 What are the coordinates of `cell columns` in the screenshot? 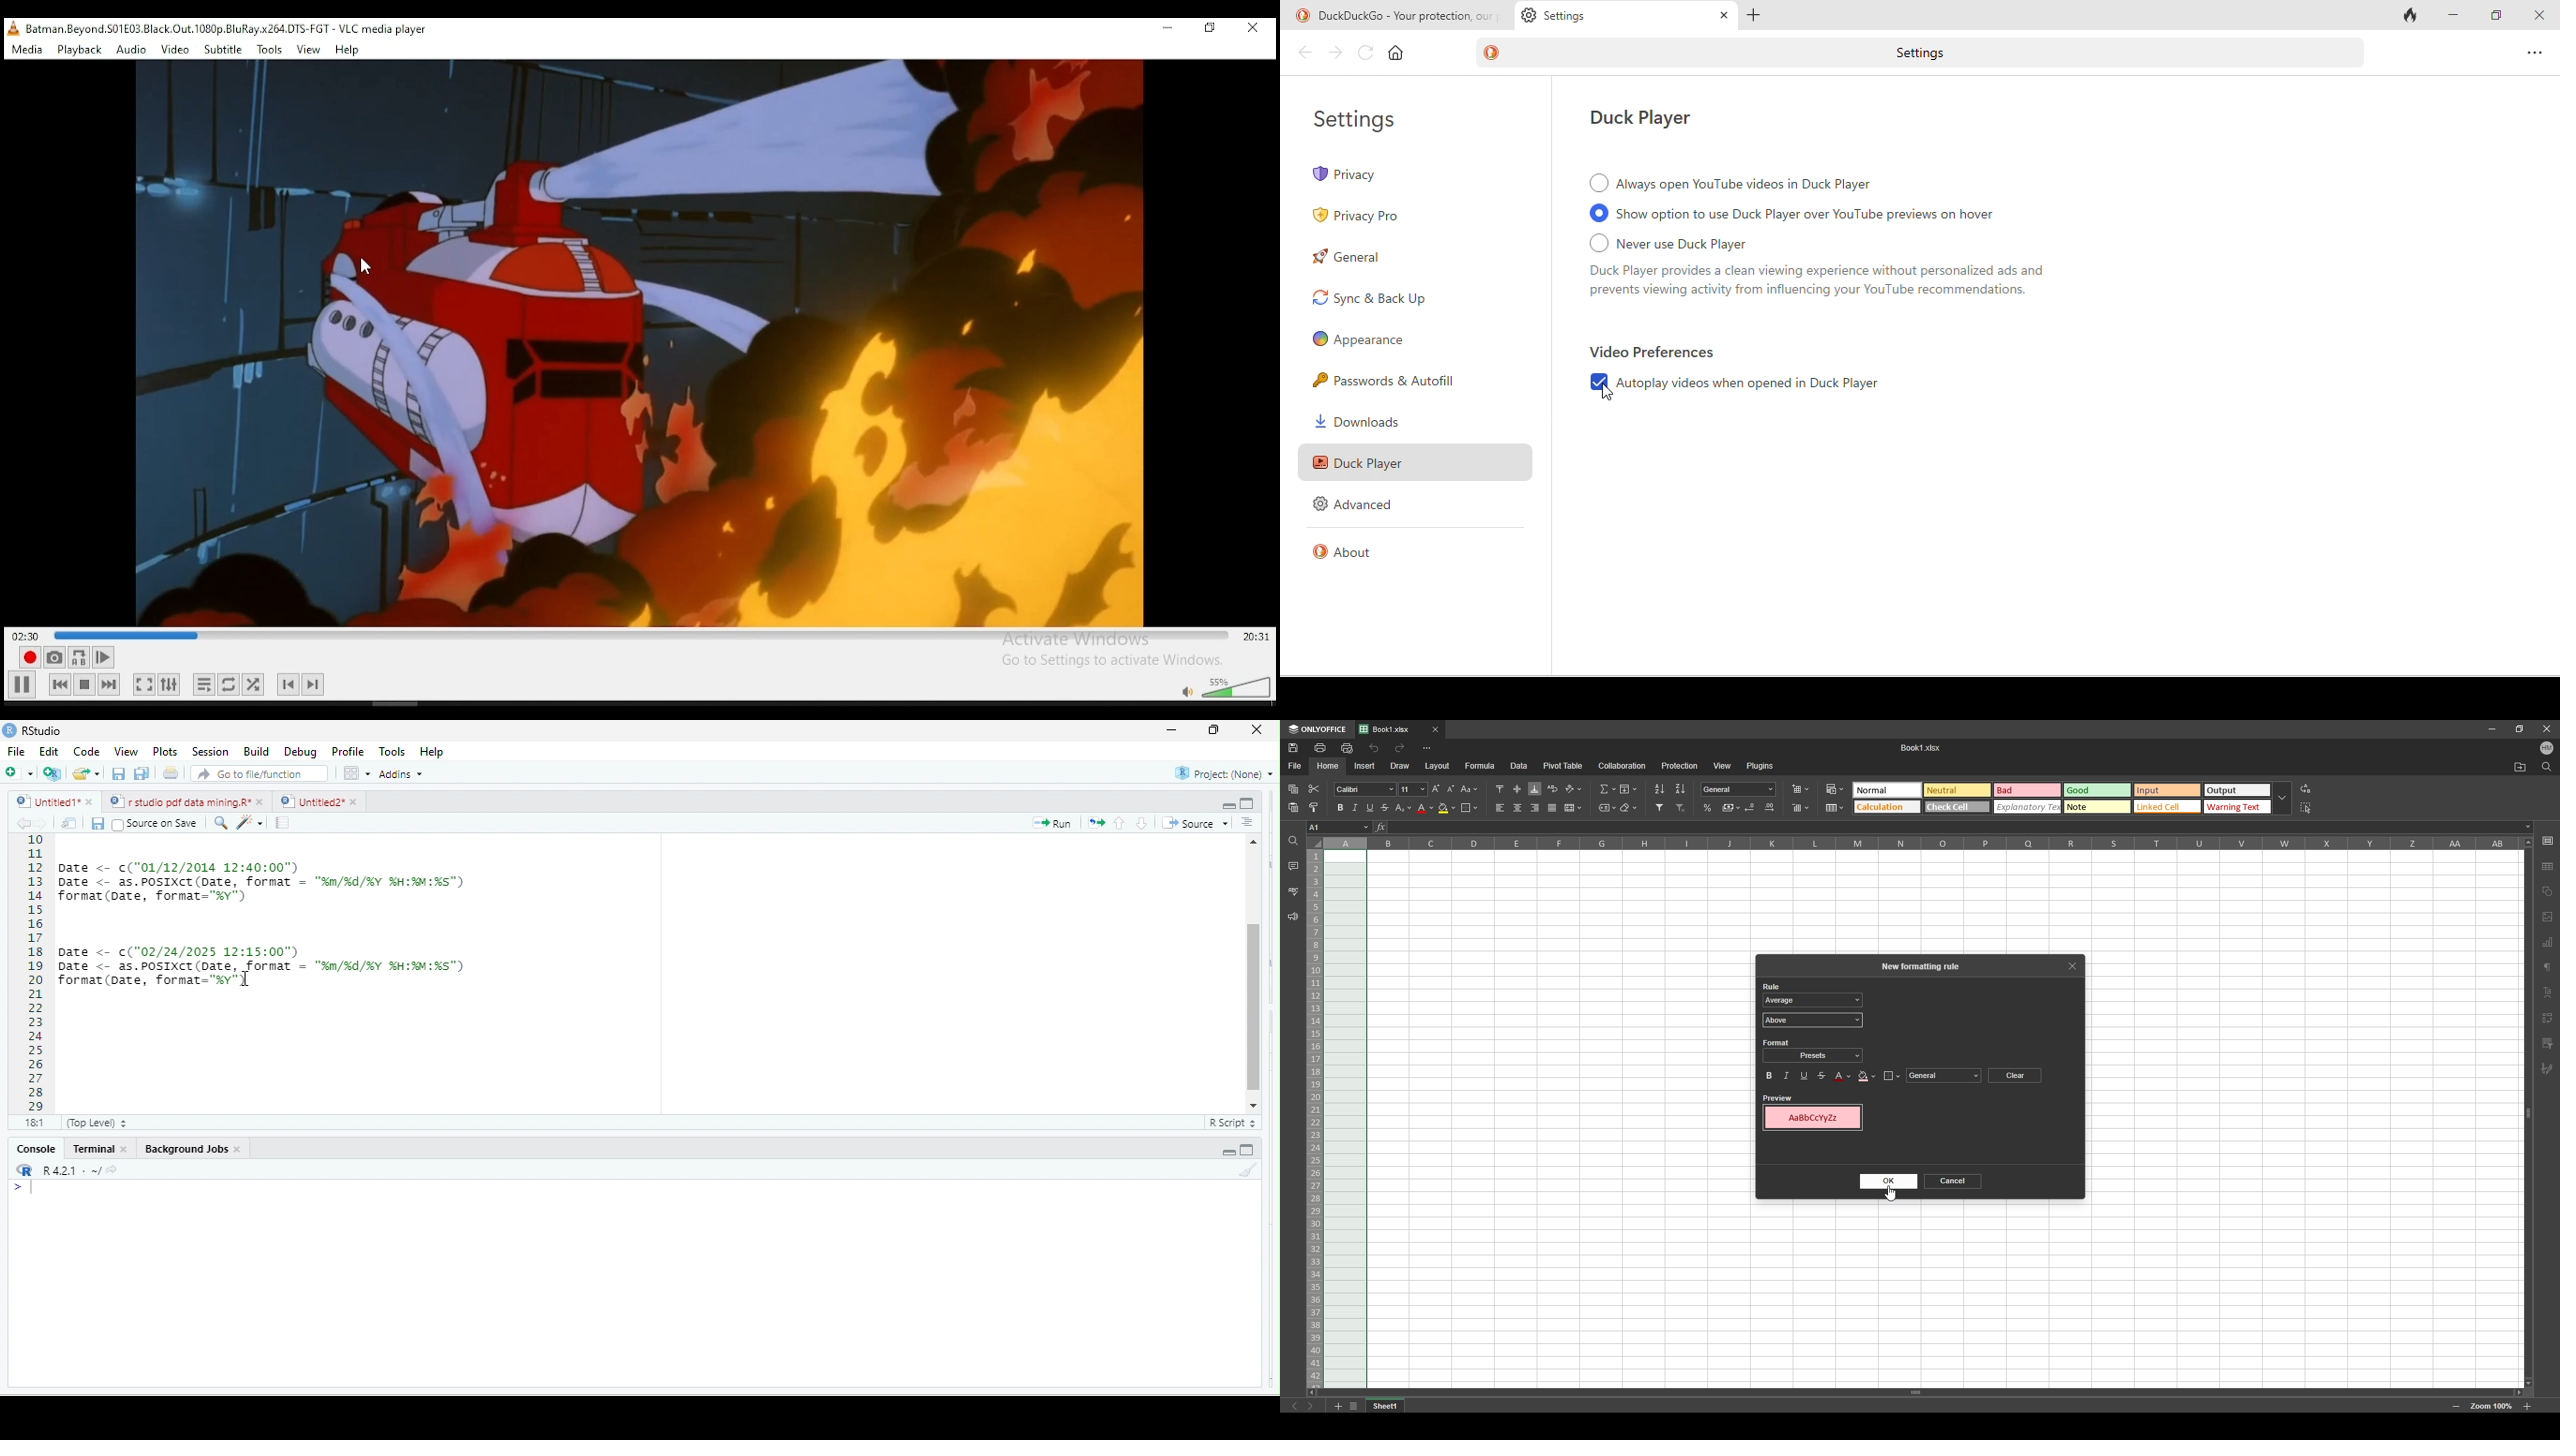 It's located at (1920, 843).